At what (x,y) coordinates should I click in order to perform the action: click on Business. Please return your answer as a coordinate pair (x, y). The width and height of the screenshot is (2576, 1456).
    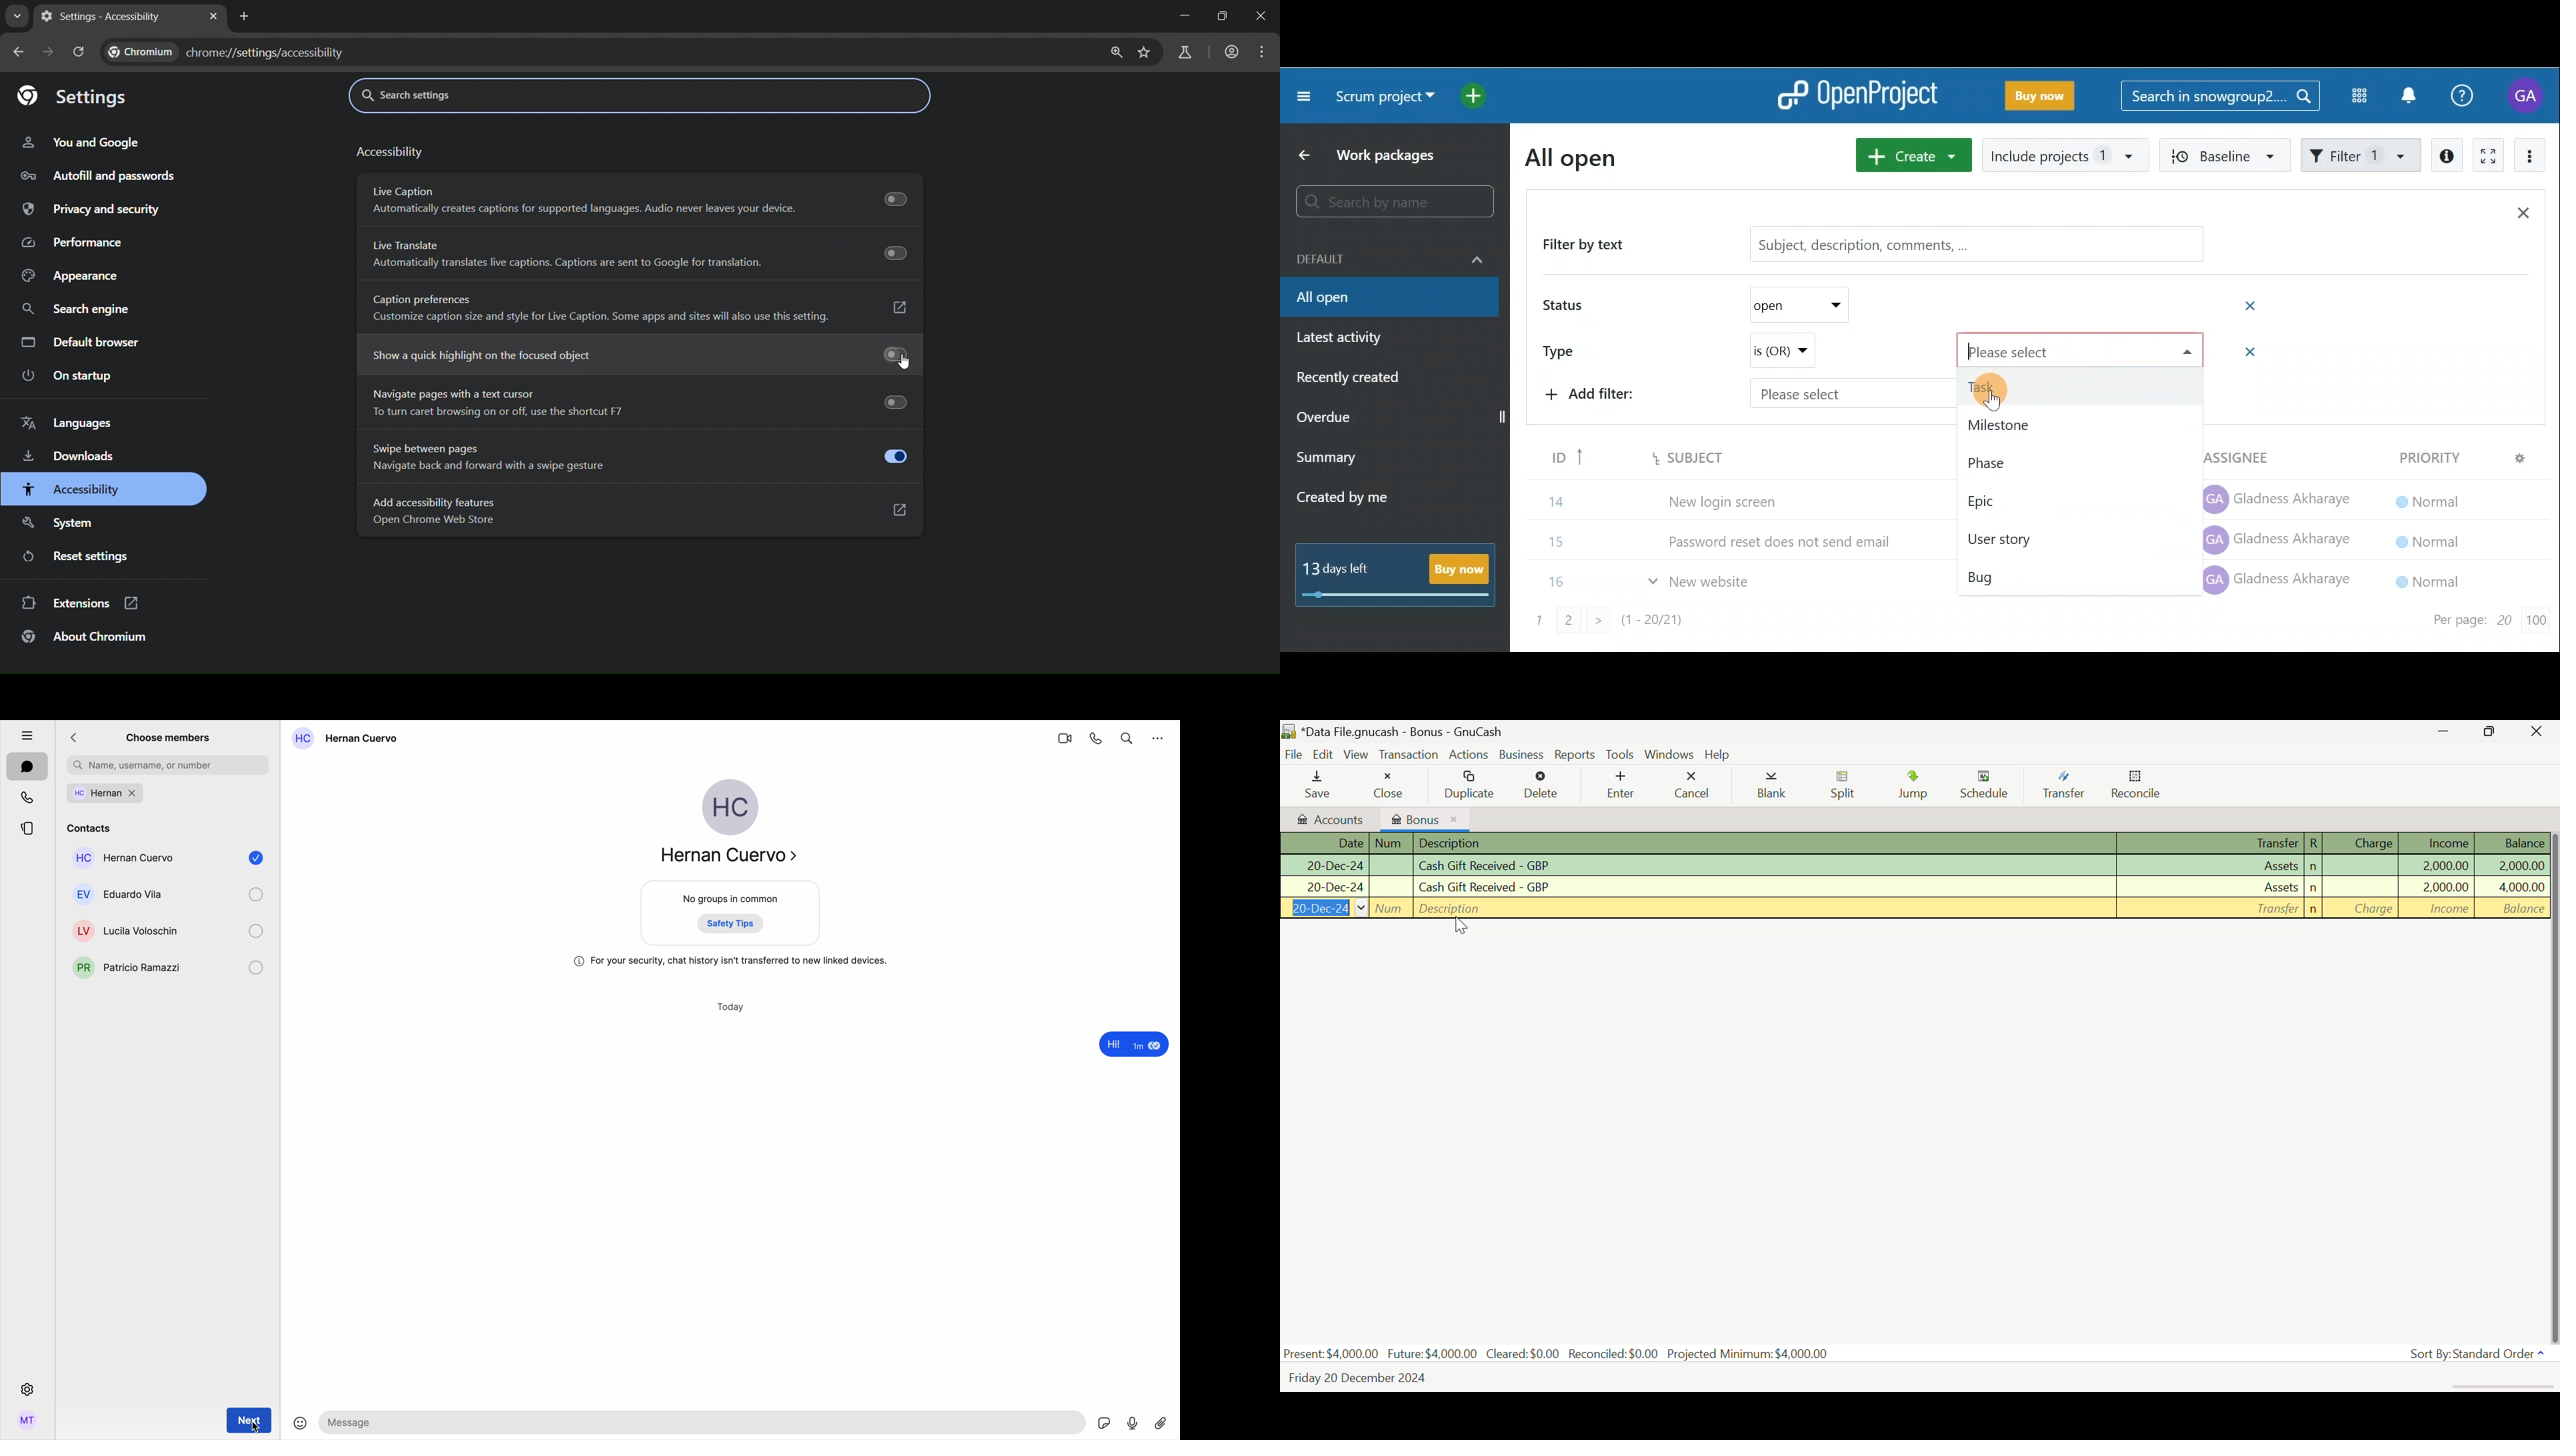
    Looking at the image, I should click on (1519, 753).